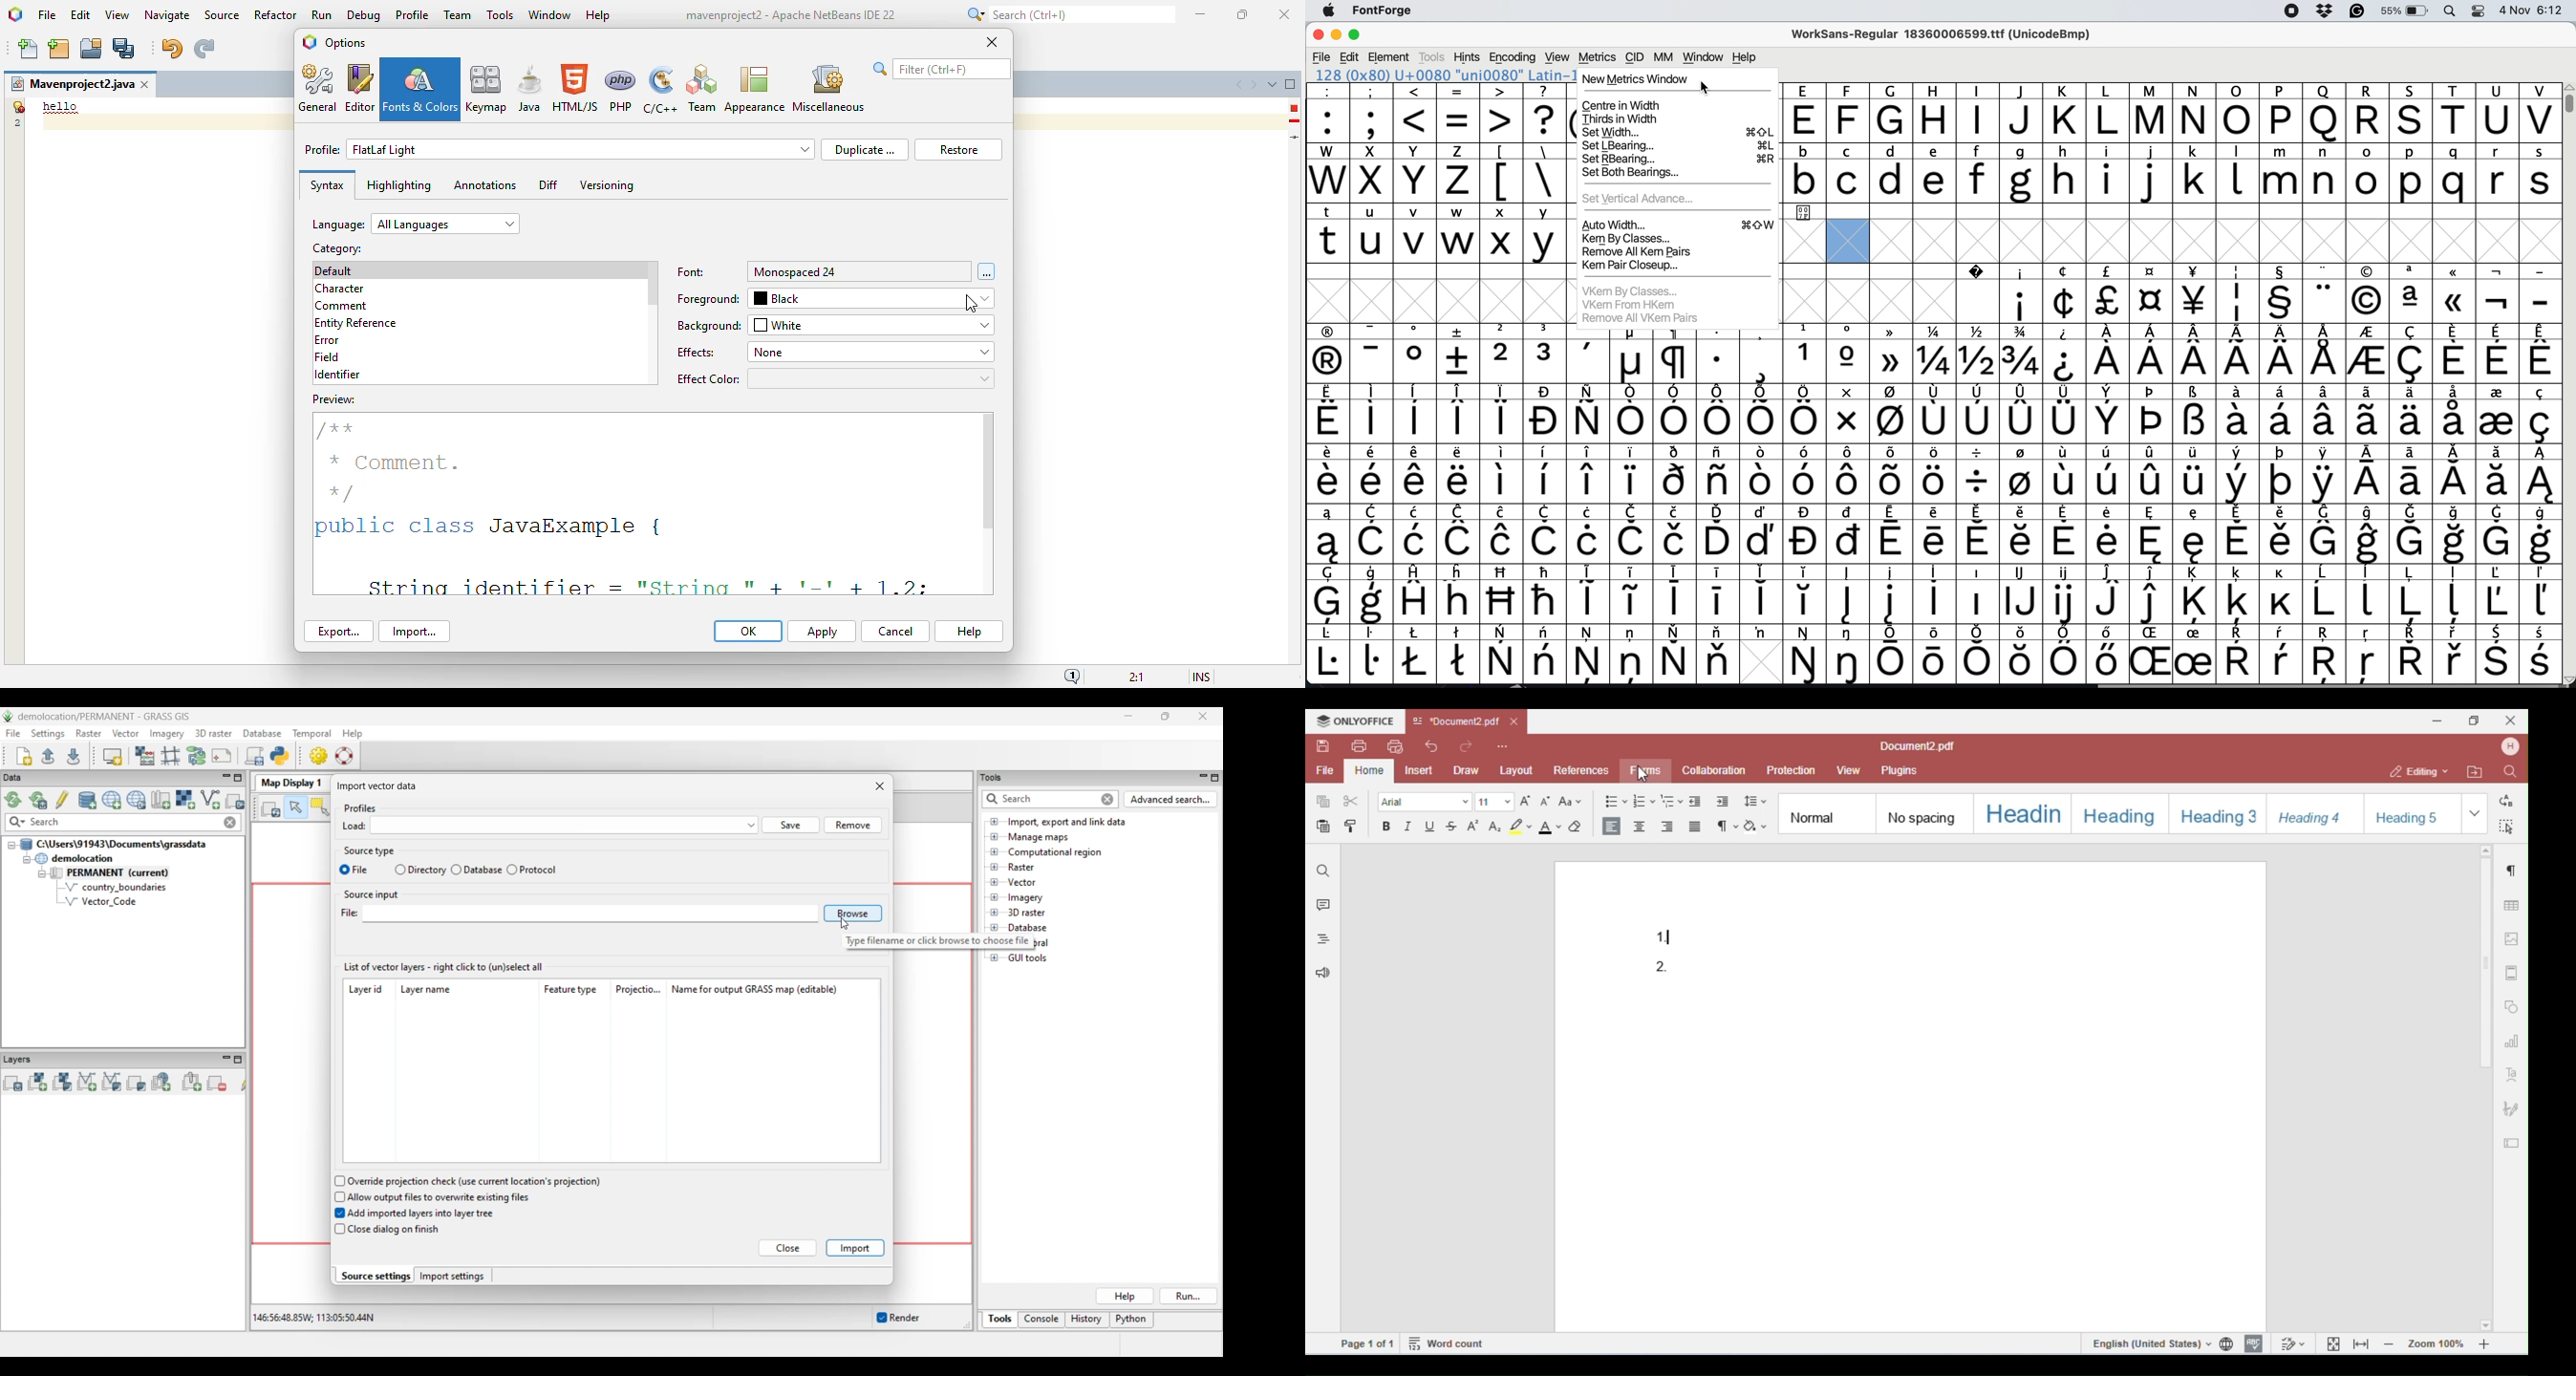 The width and height of the screenshot is (2576, 1400). Describe the element at coordinates (1513, 57) in the screenshot. I see `Encoding` at that location.